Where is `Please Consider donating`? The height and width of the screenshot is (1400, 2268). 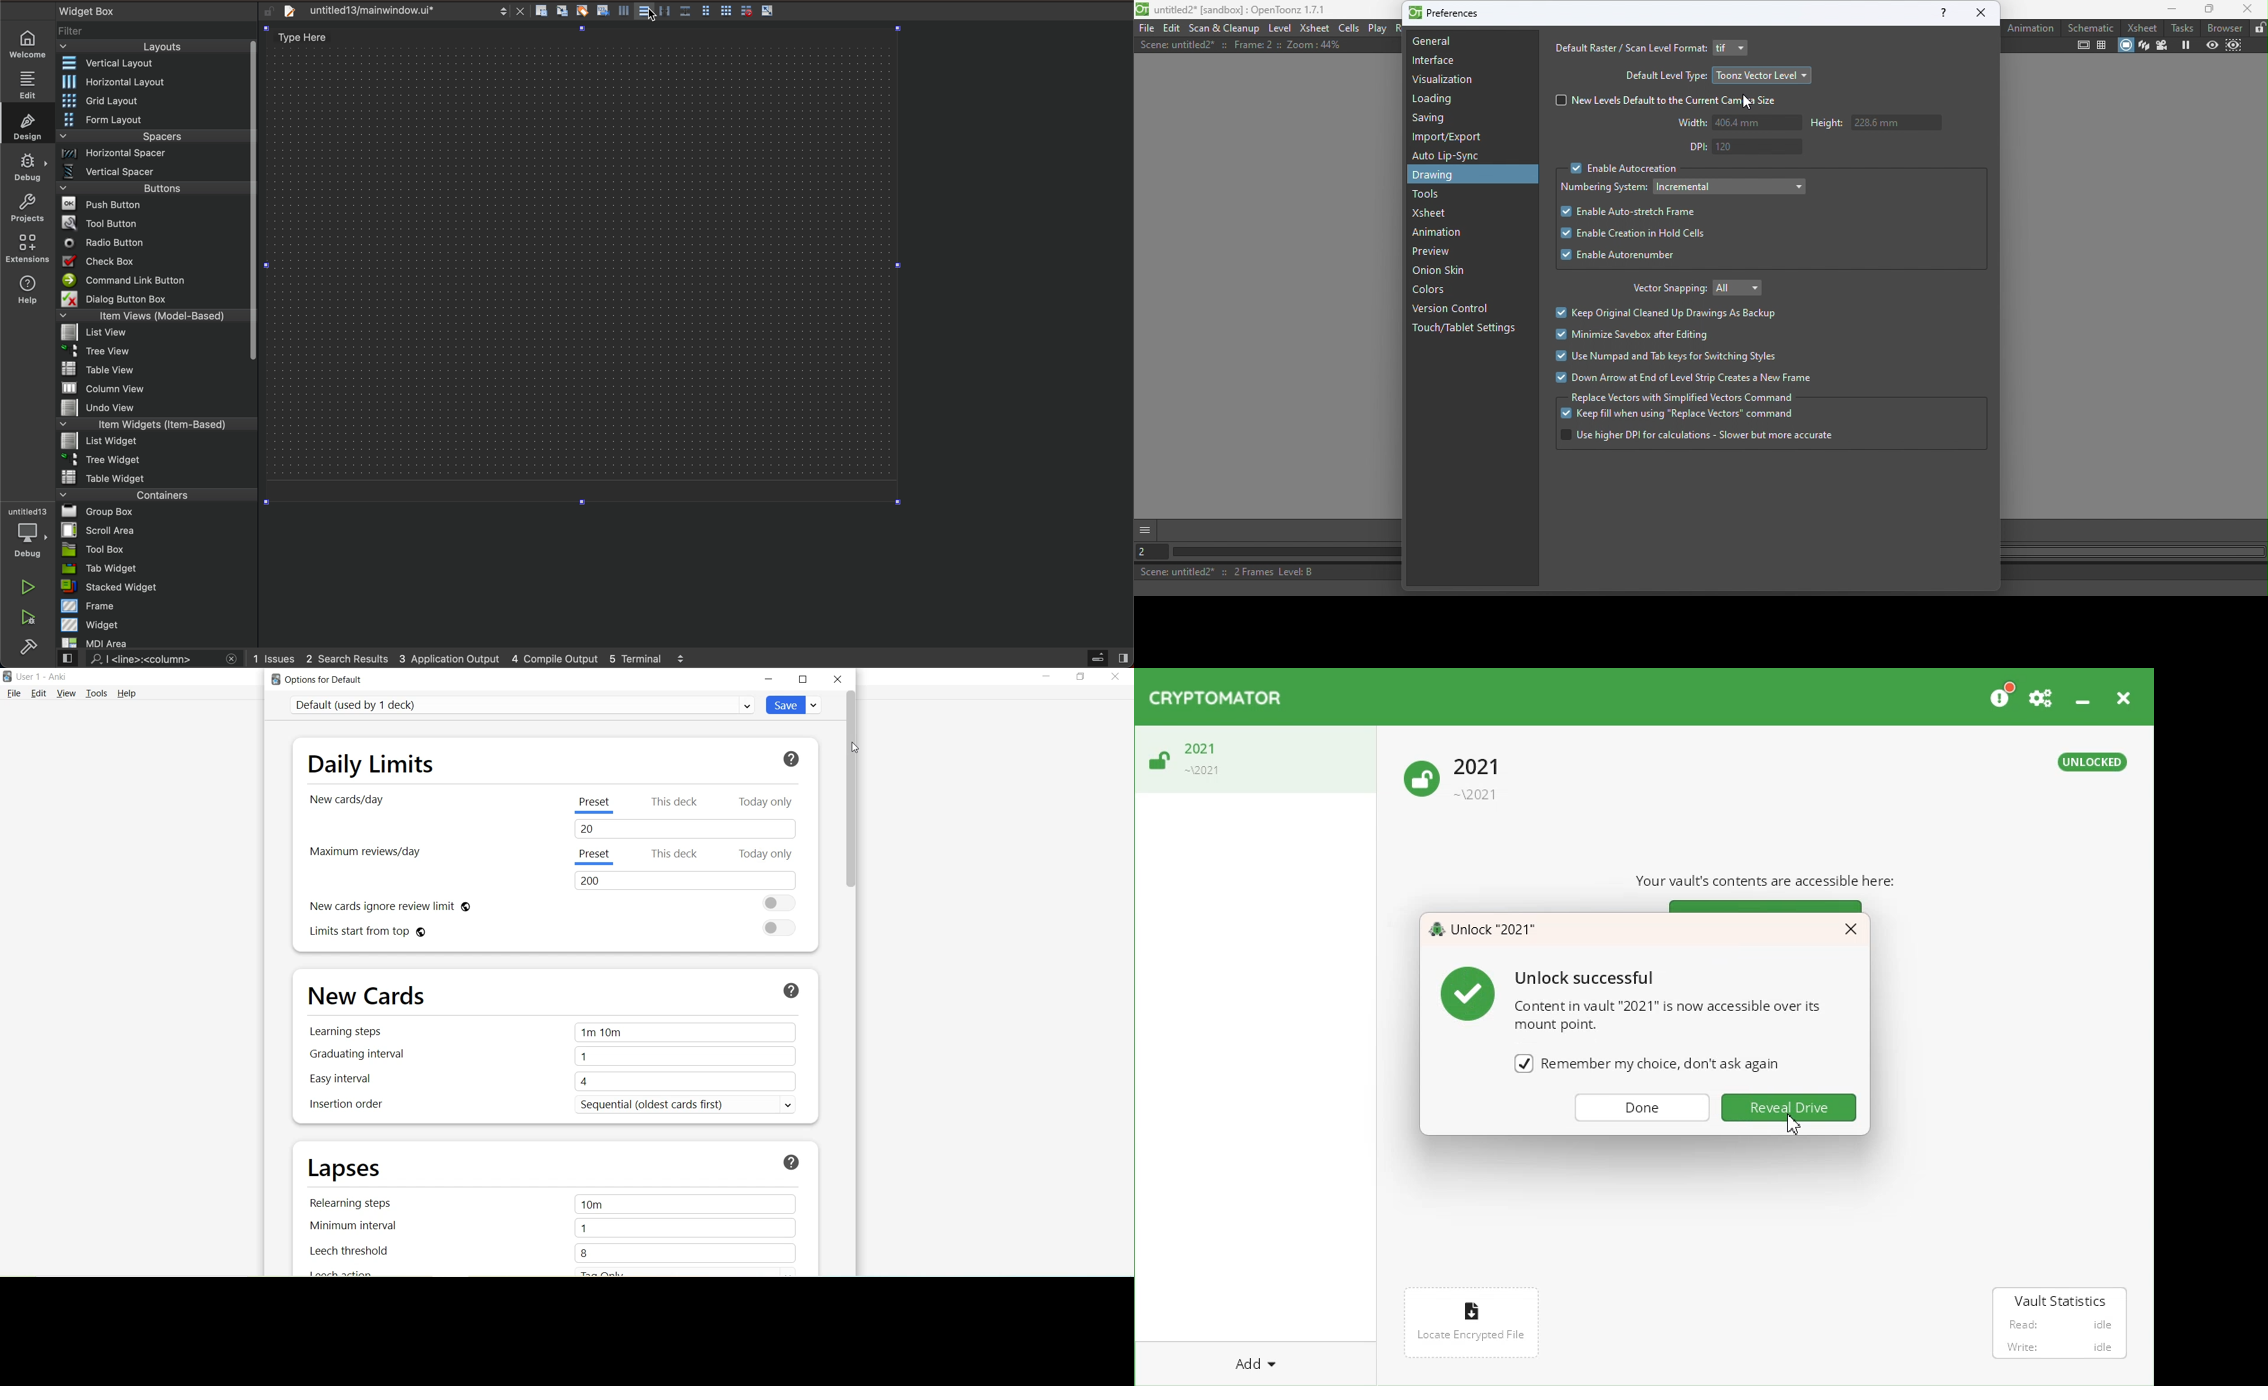
Please Consider donating is located at coordinates (2001, 695).